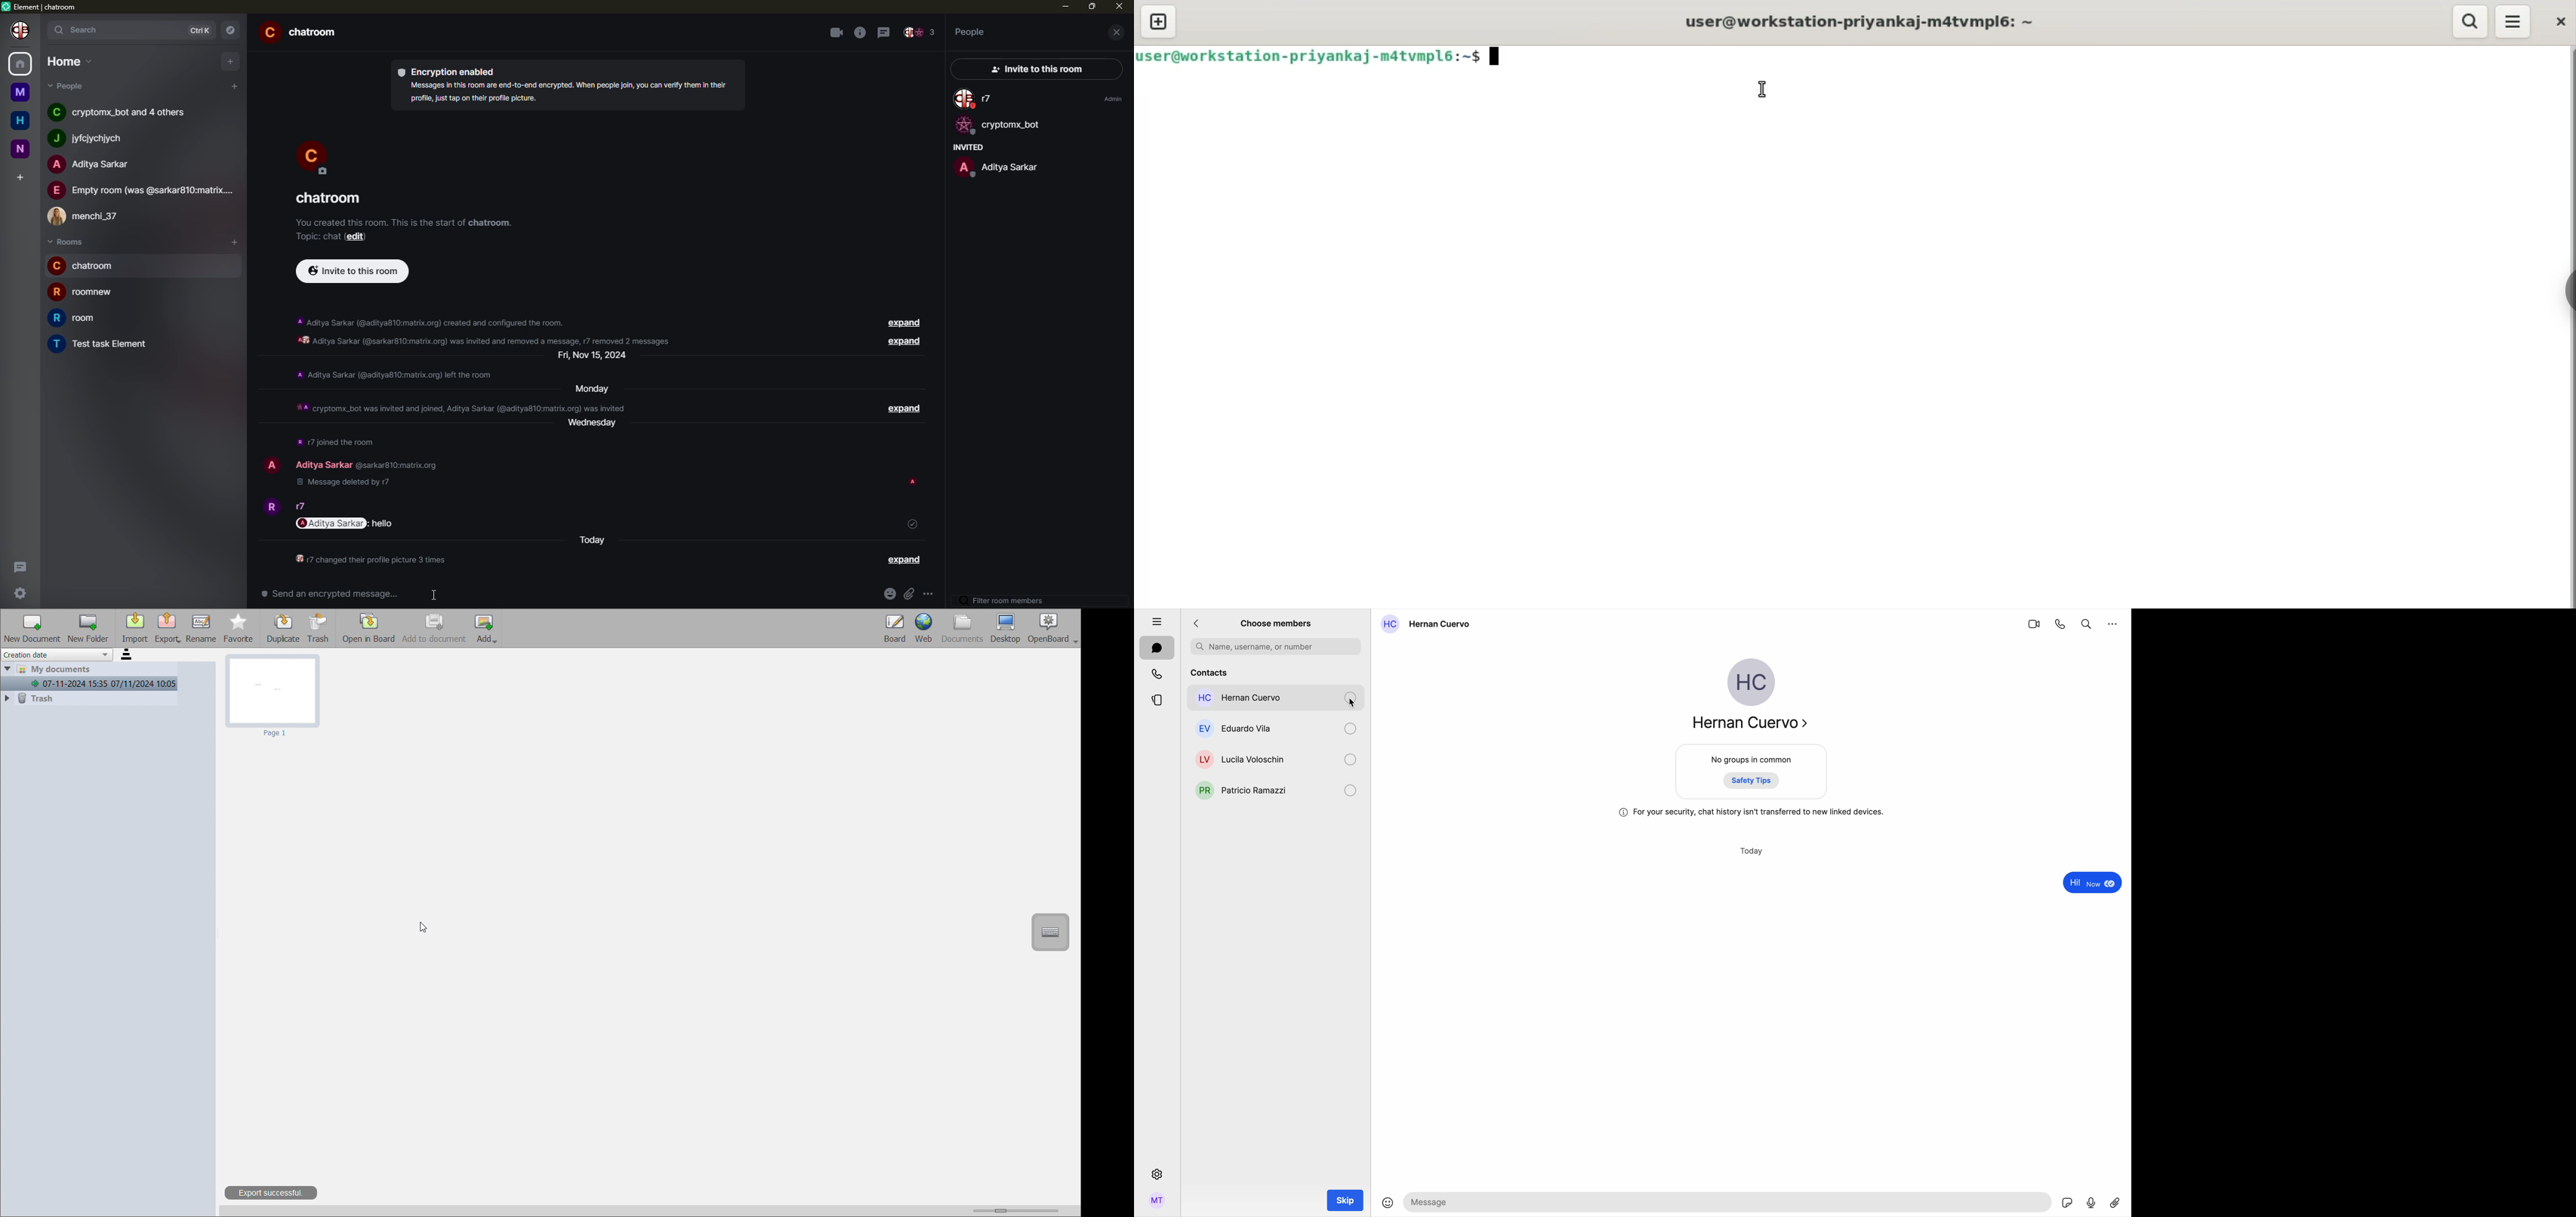 The image size is (2576, 1232). I want to click on sort order, so click(127, 655).